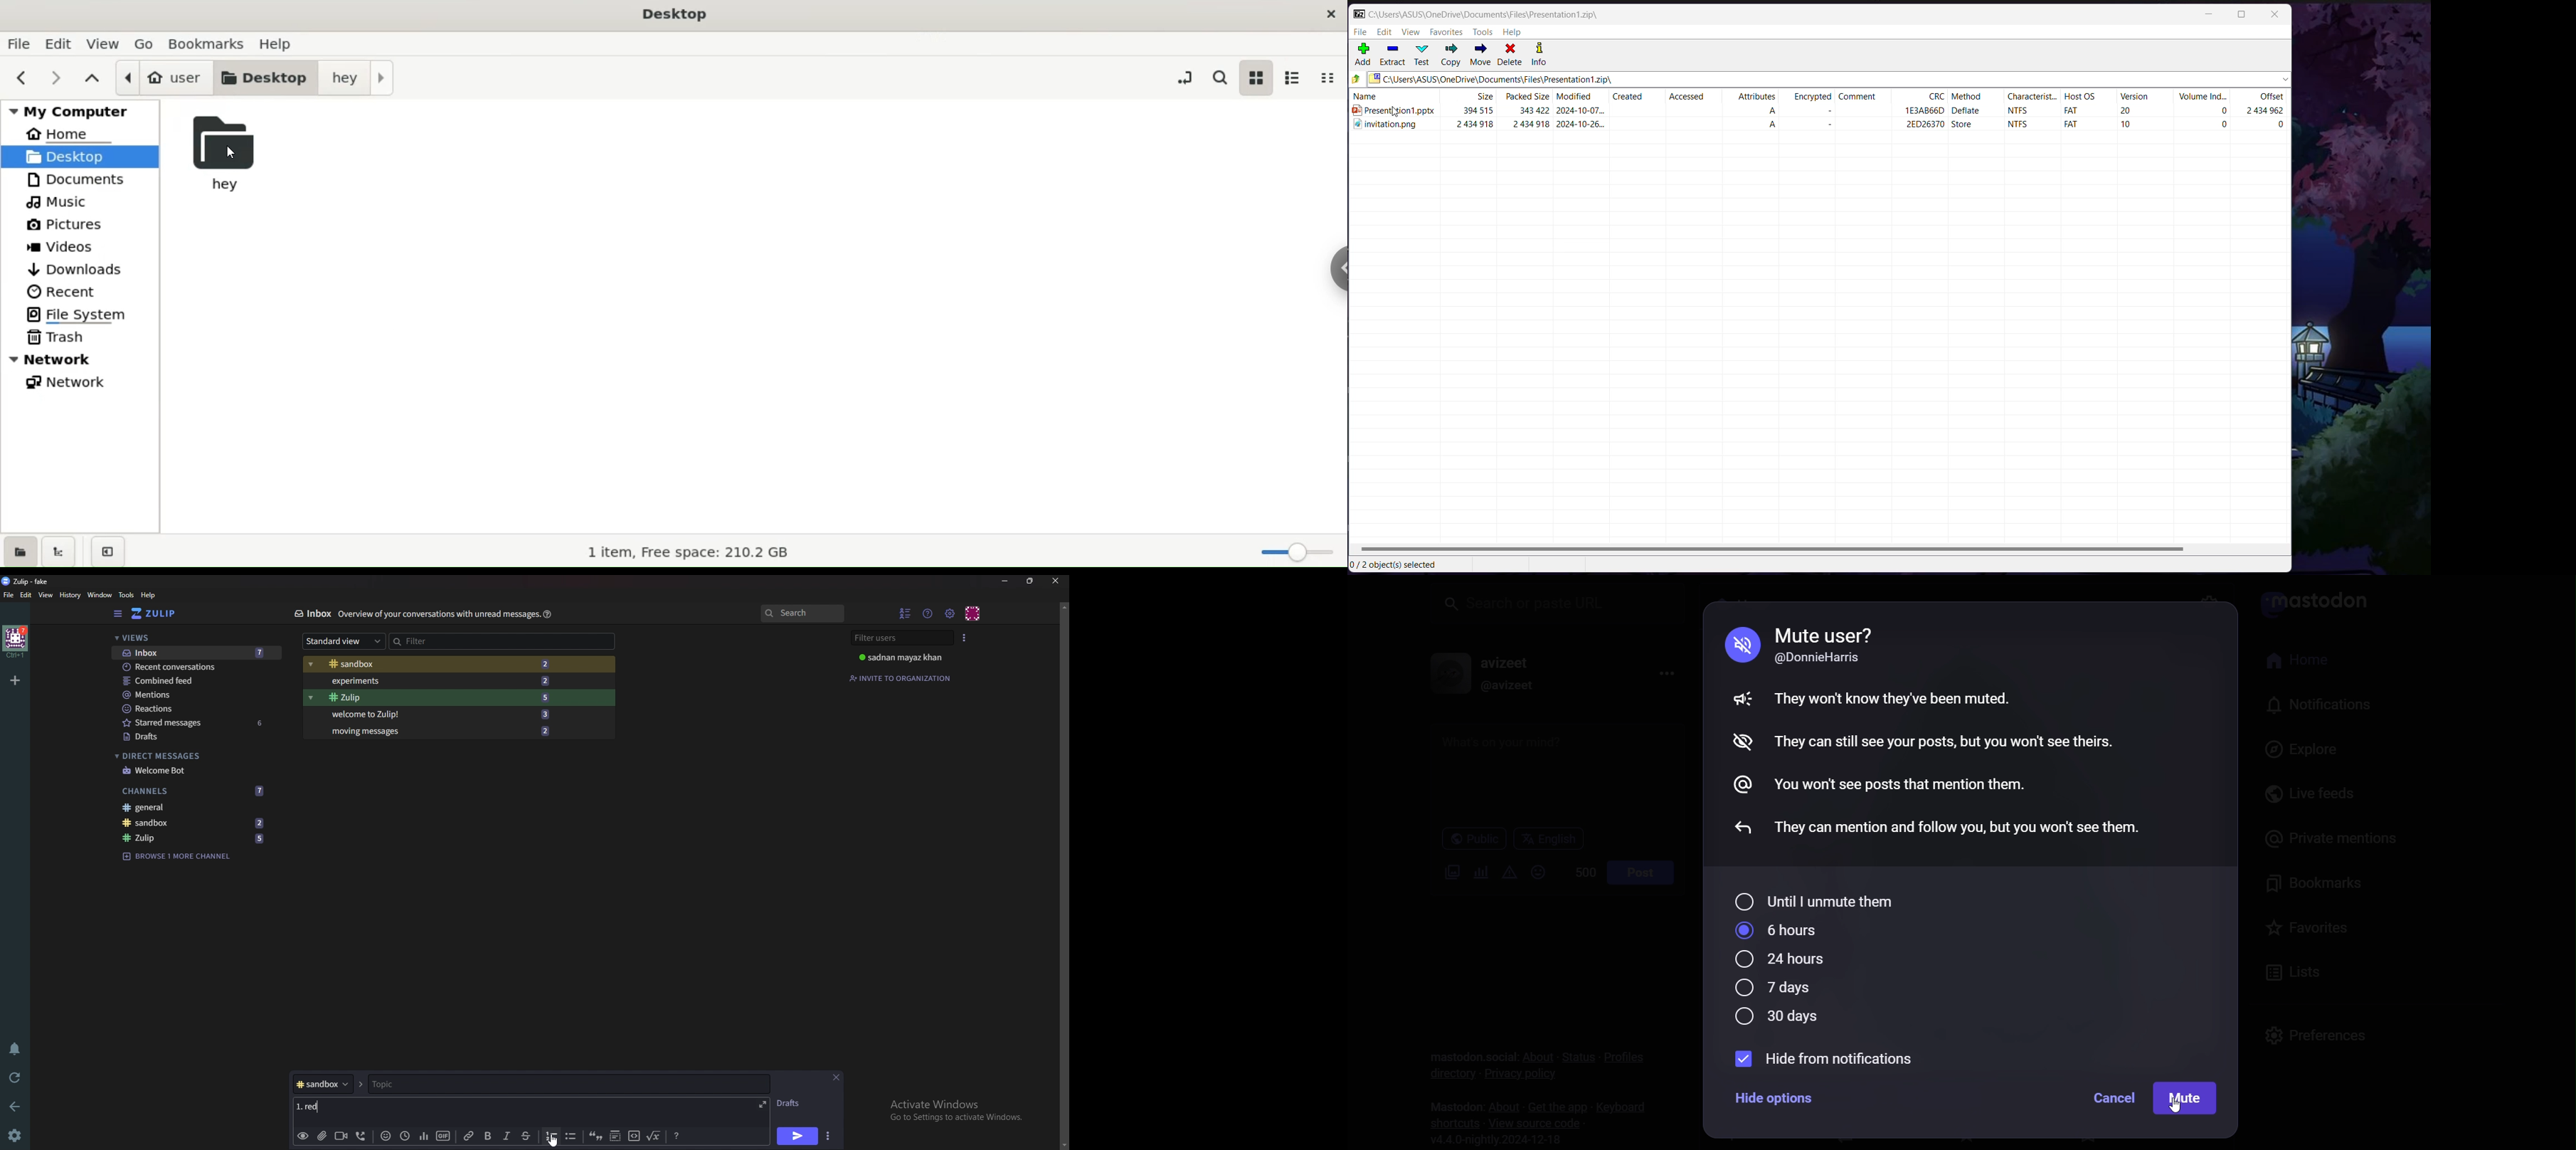 The height and width of the screenshot is (1176, 2576). I want to click on Video call, so click(340, 1136).